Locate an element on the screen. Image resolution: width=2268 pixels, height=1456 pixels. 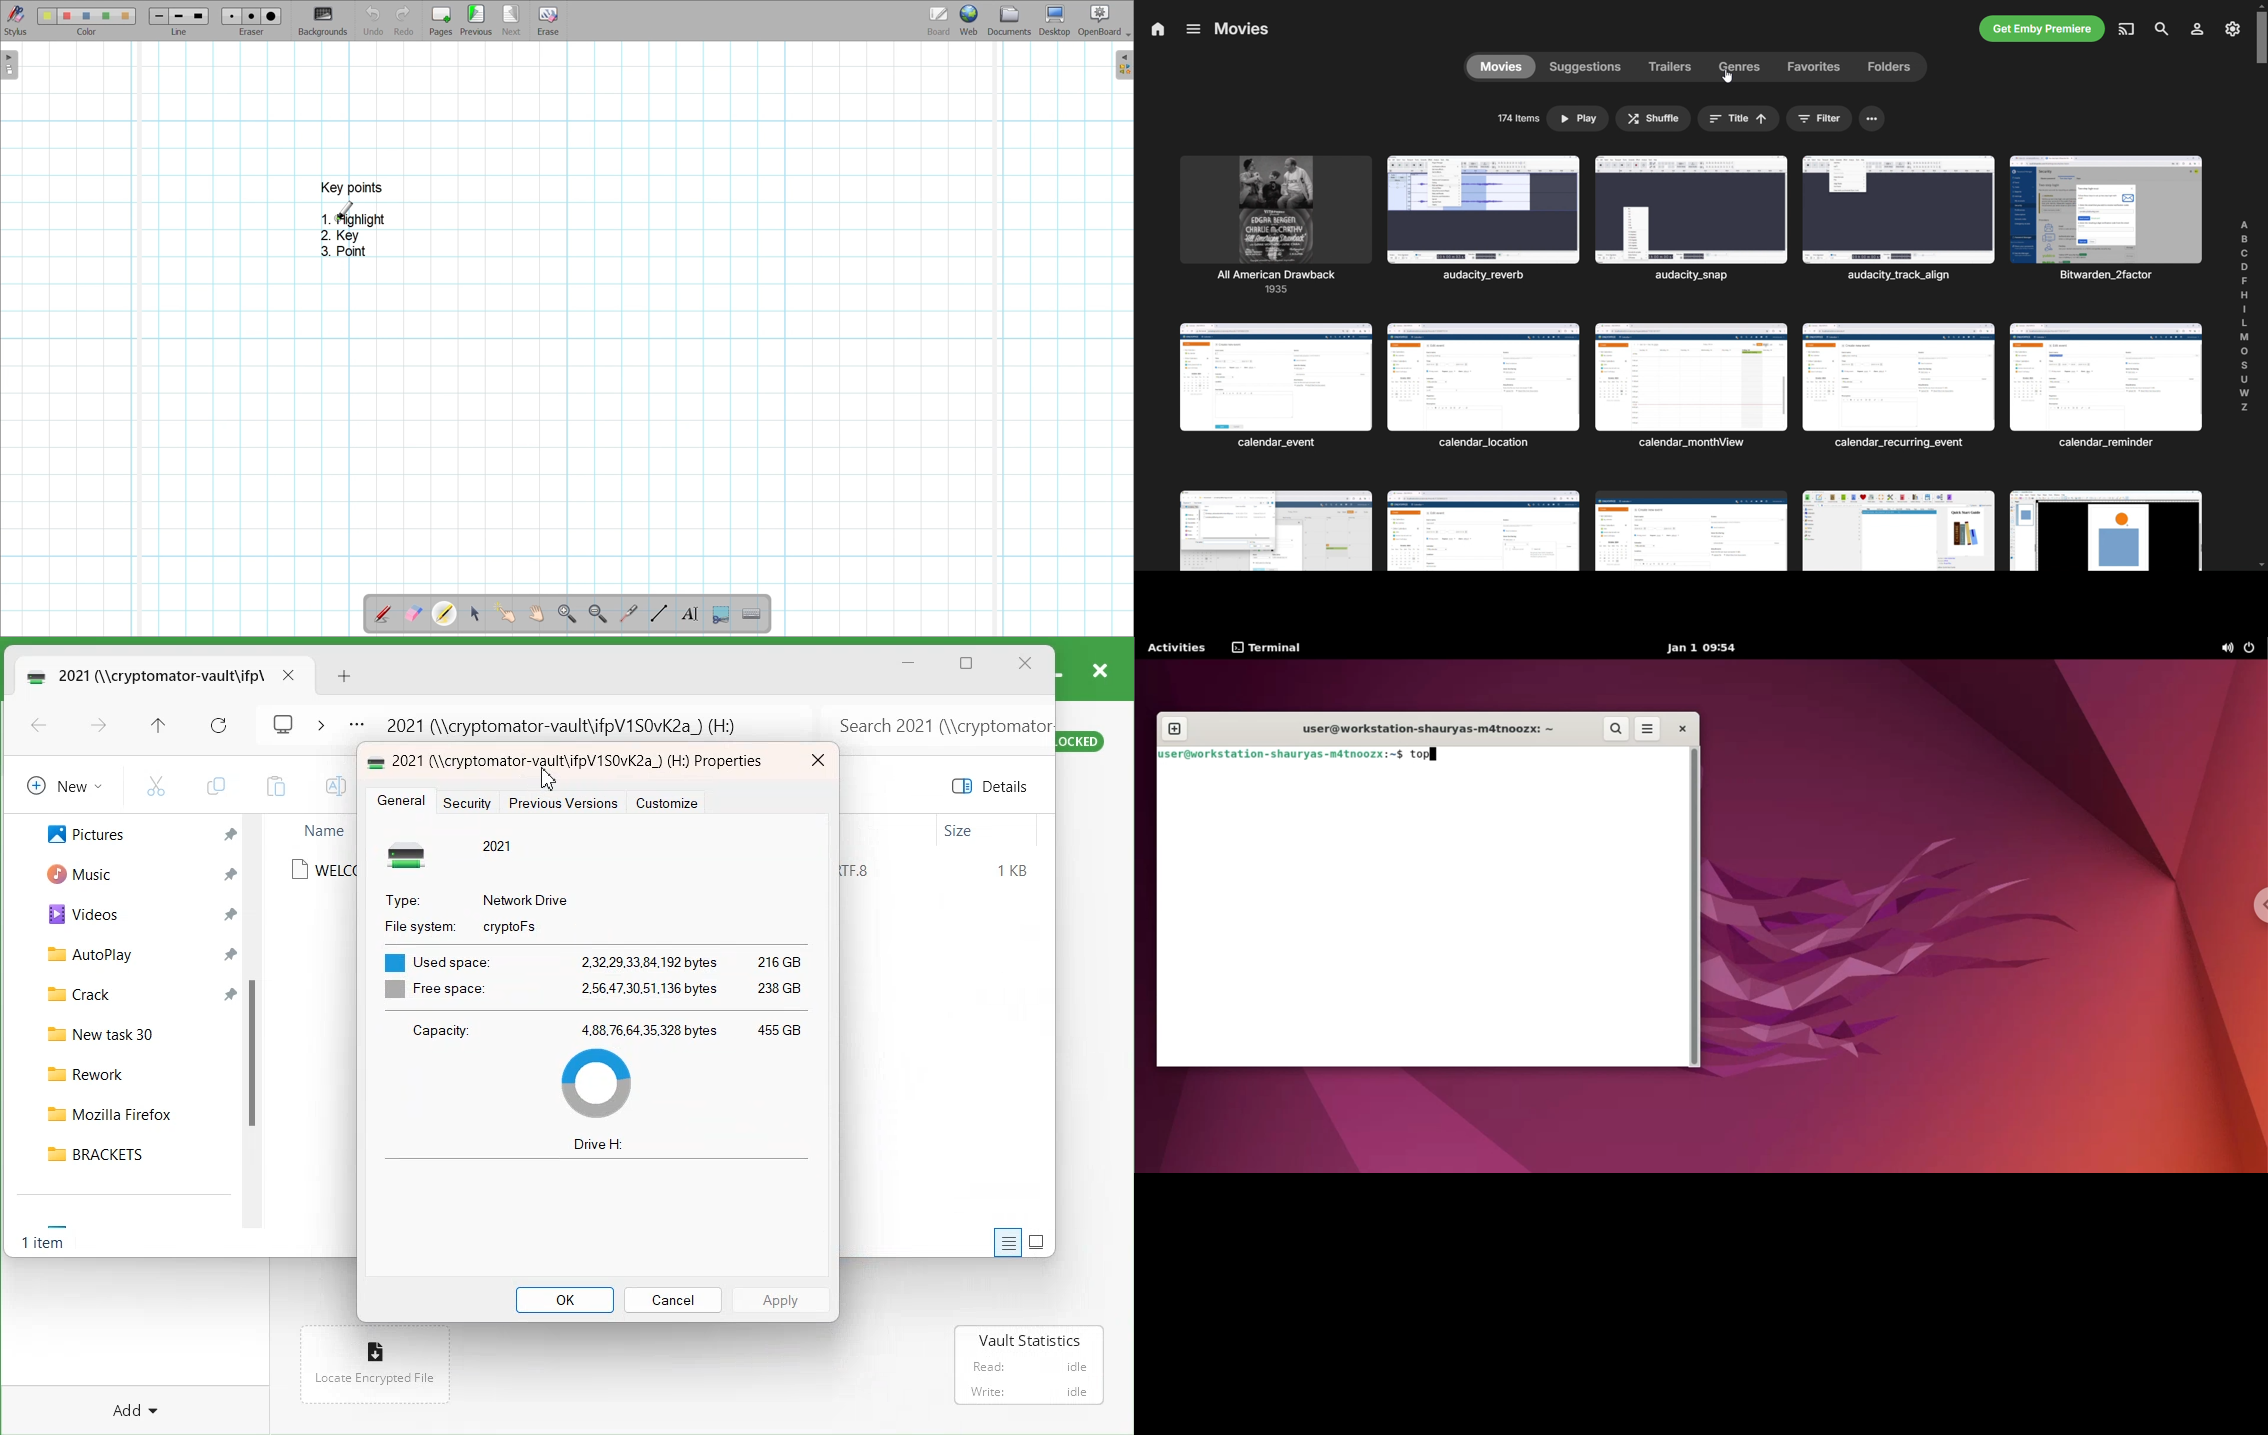
Zoom out is located at coordinates (598, 615).